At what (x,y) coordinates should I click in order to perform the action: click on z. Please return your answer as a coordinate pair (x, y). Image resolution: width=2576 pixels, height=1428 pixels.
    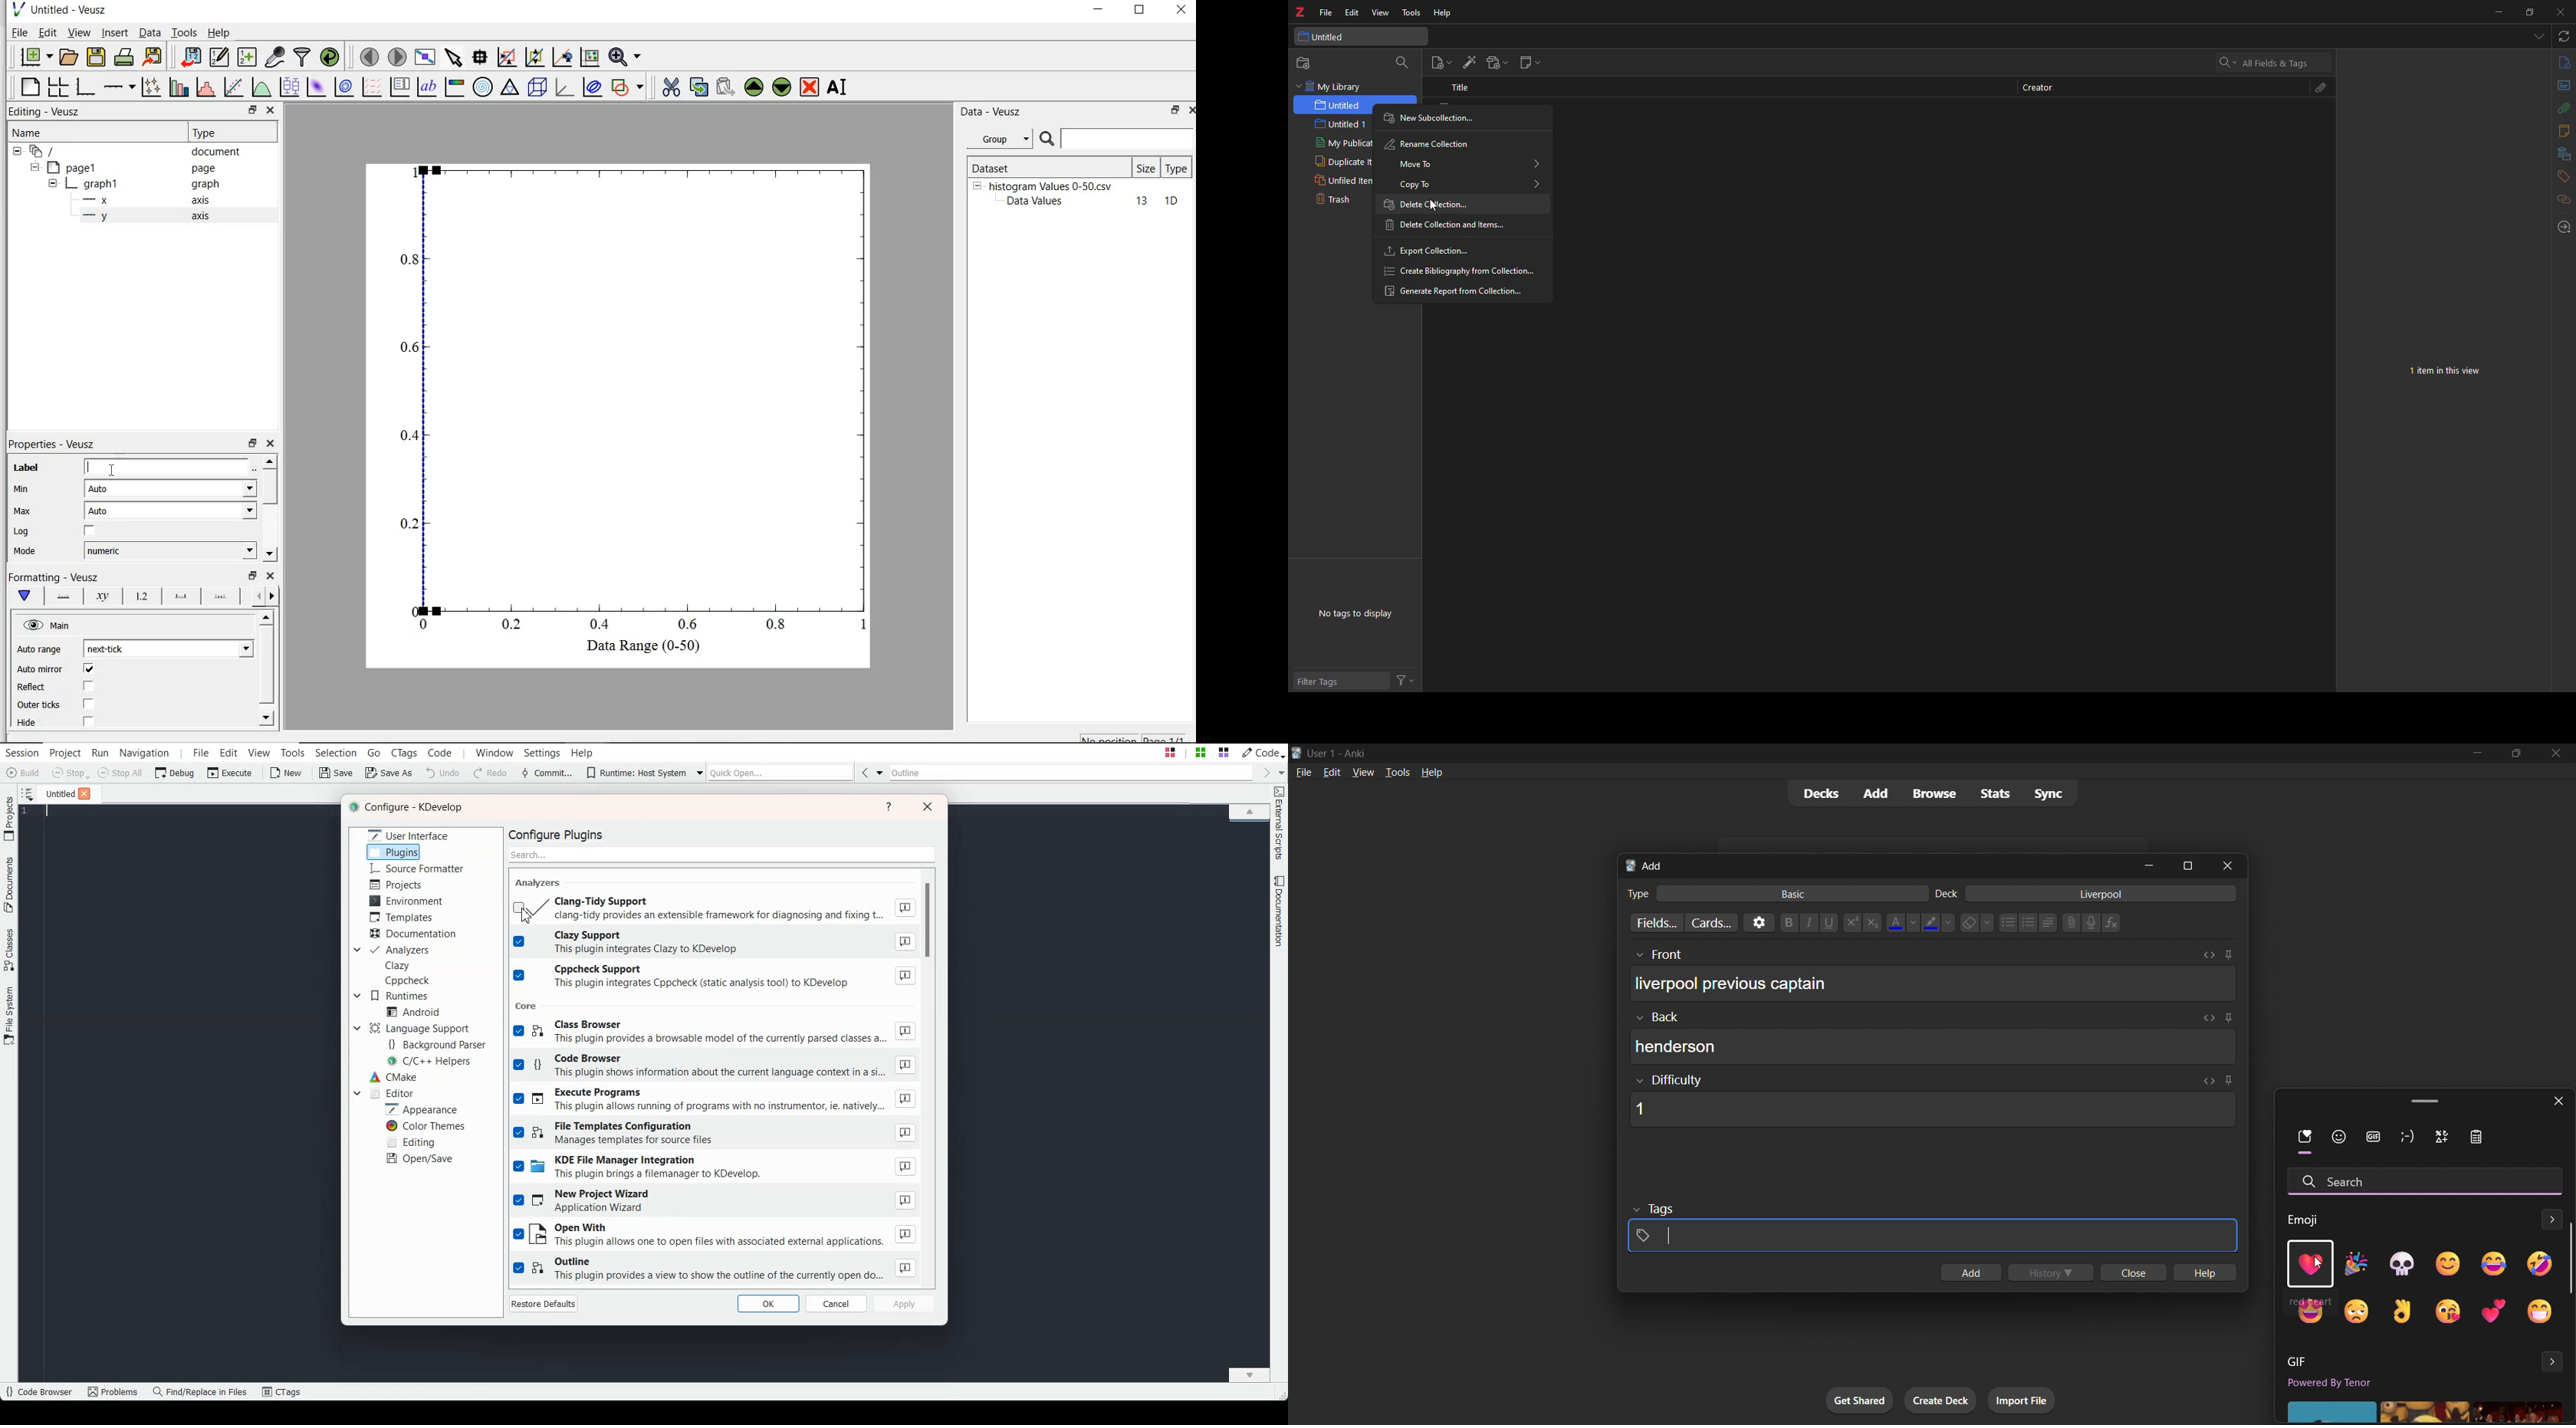
    Looking at the image, I should click on (1297, 14).